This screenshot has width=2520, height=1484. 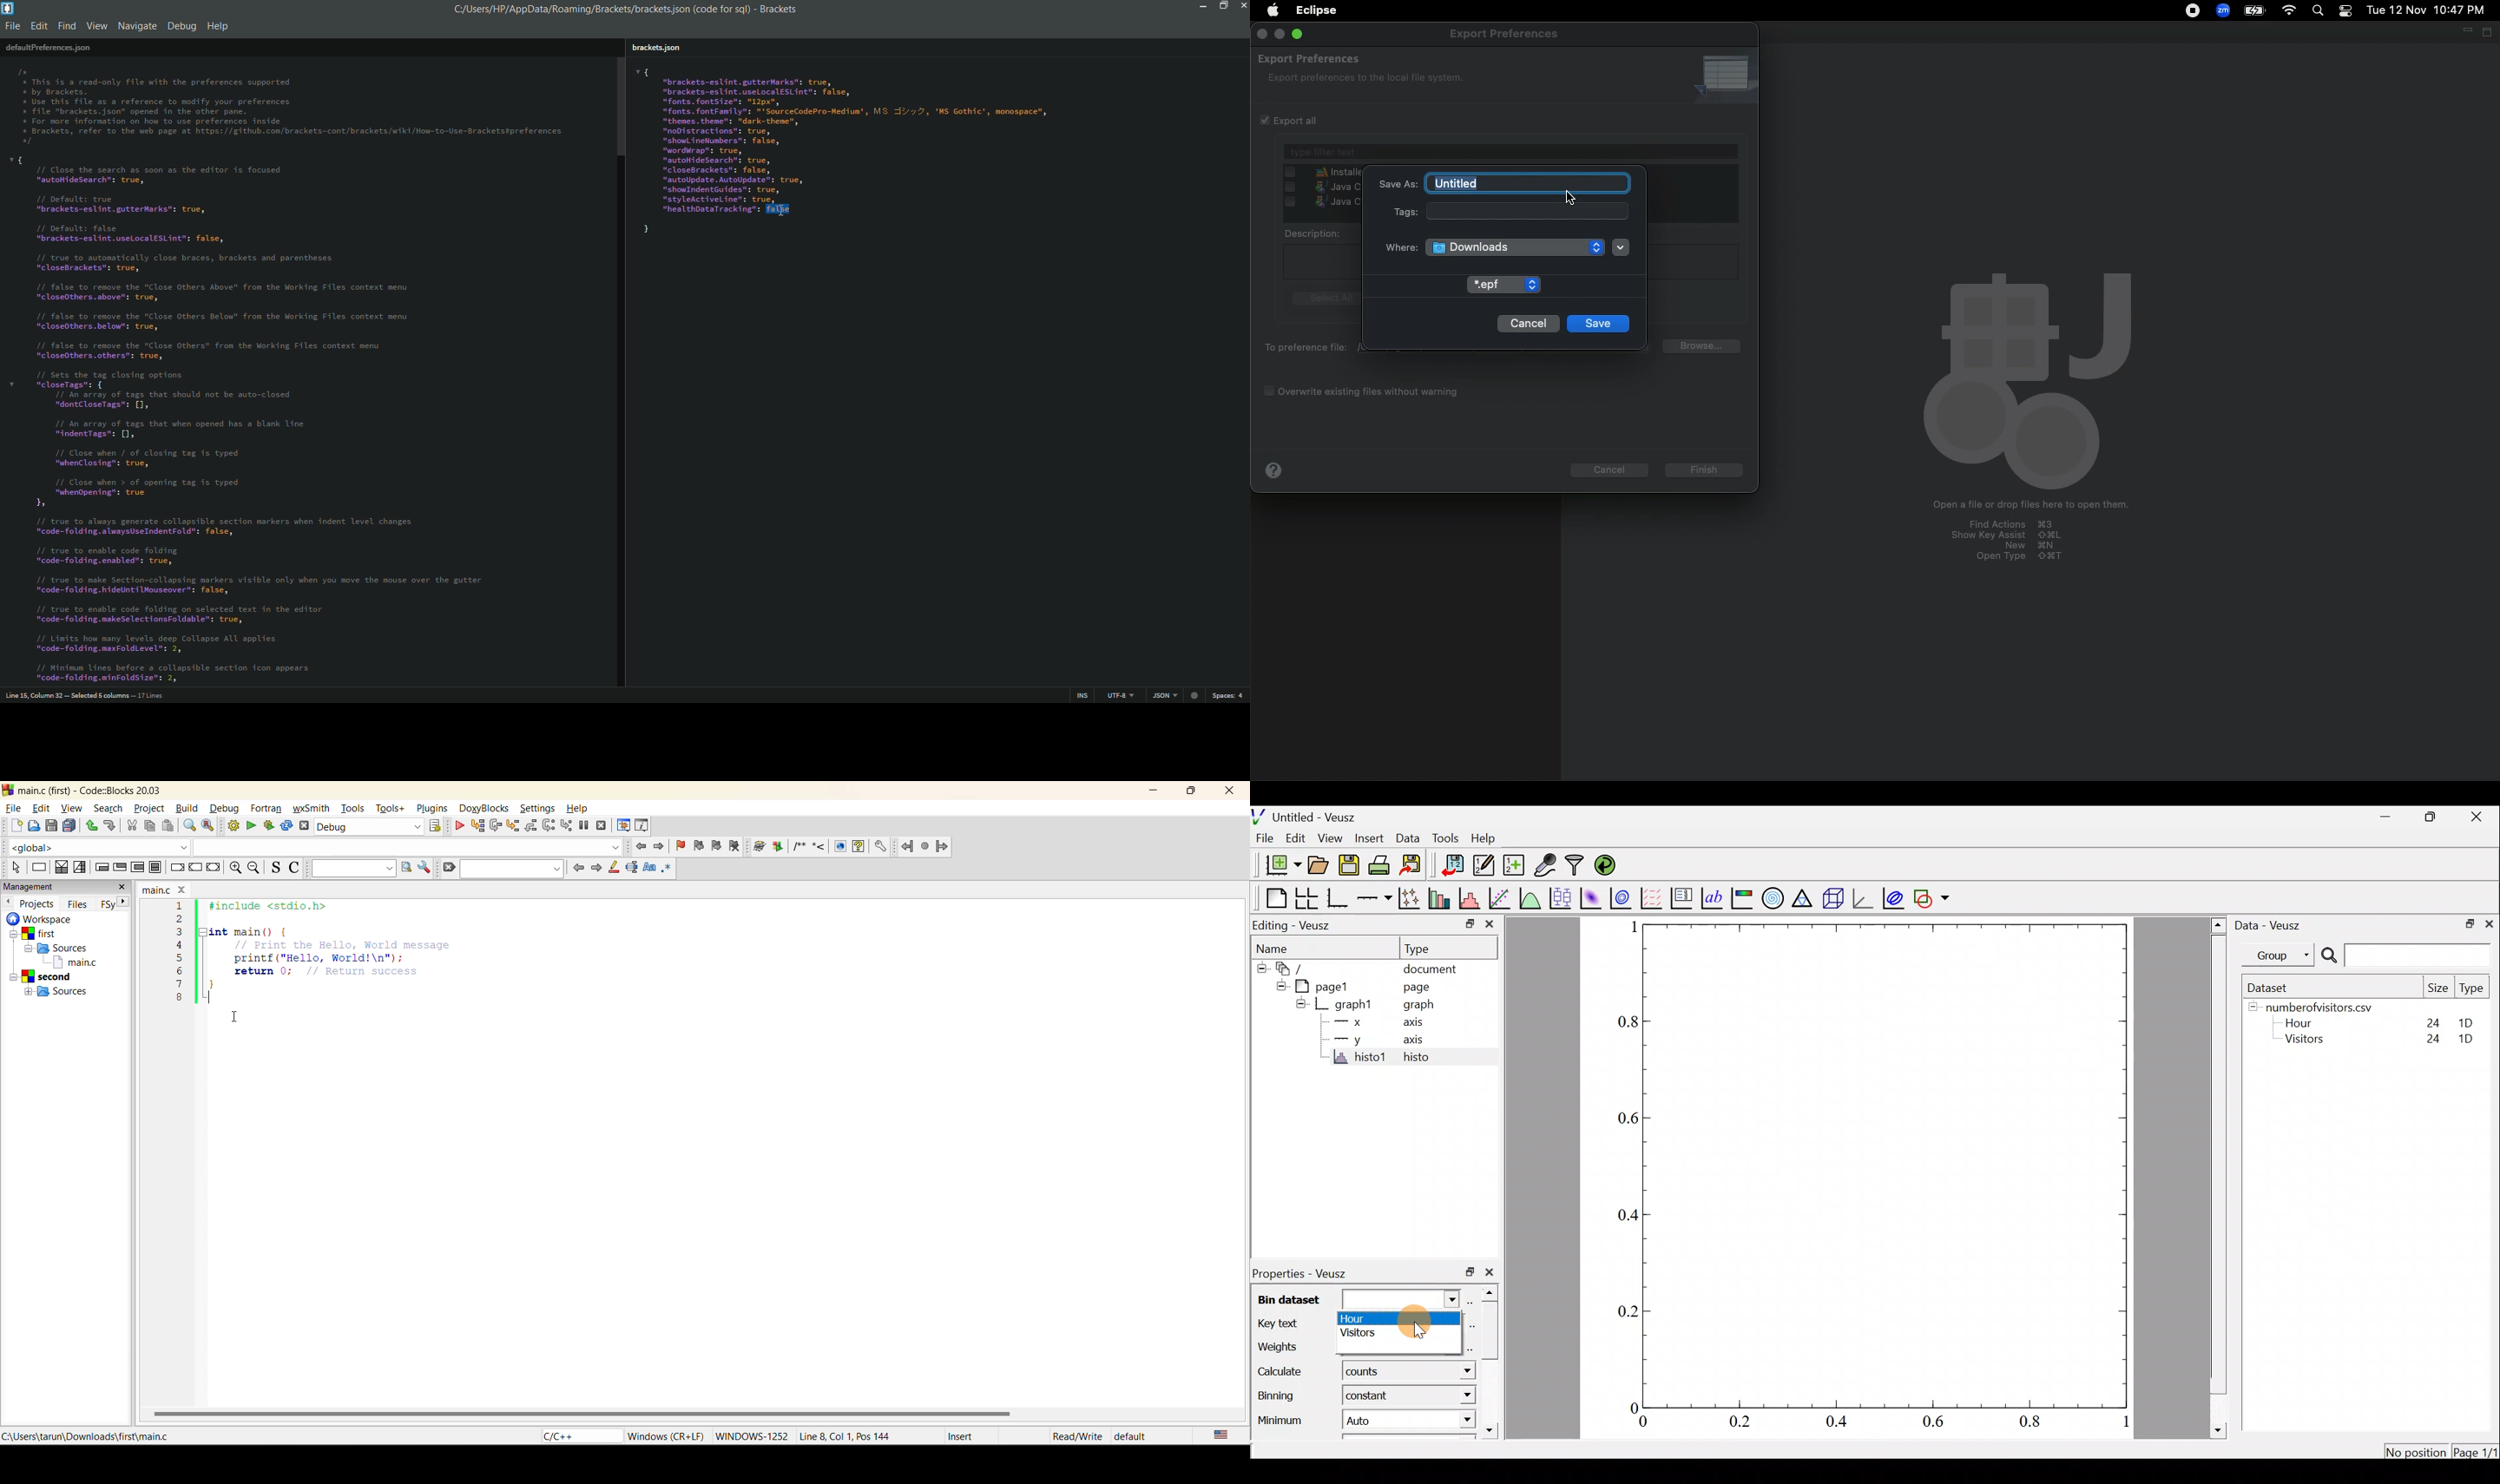 I want to click on View menu, so click(x=96, y=27).